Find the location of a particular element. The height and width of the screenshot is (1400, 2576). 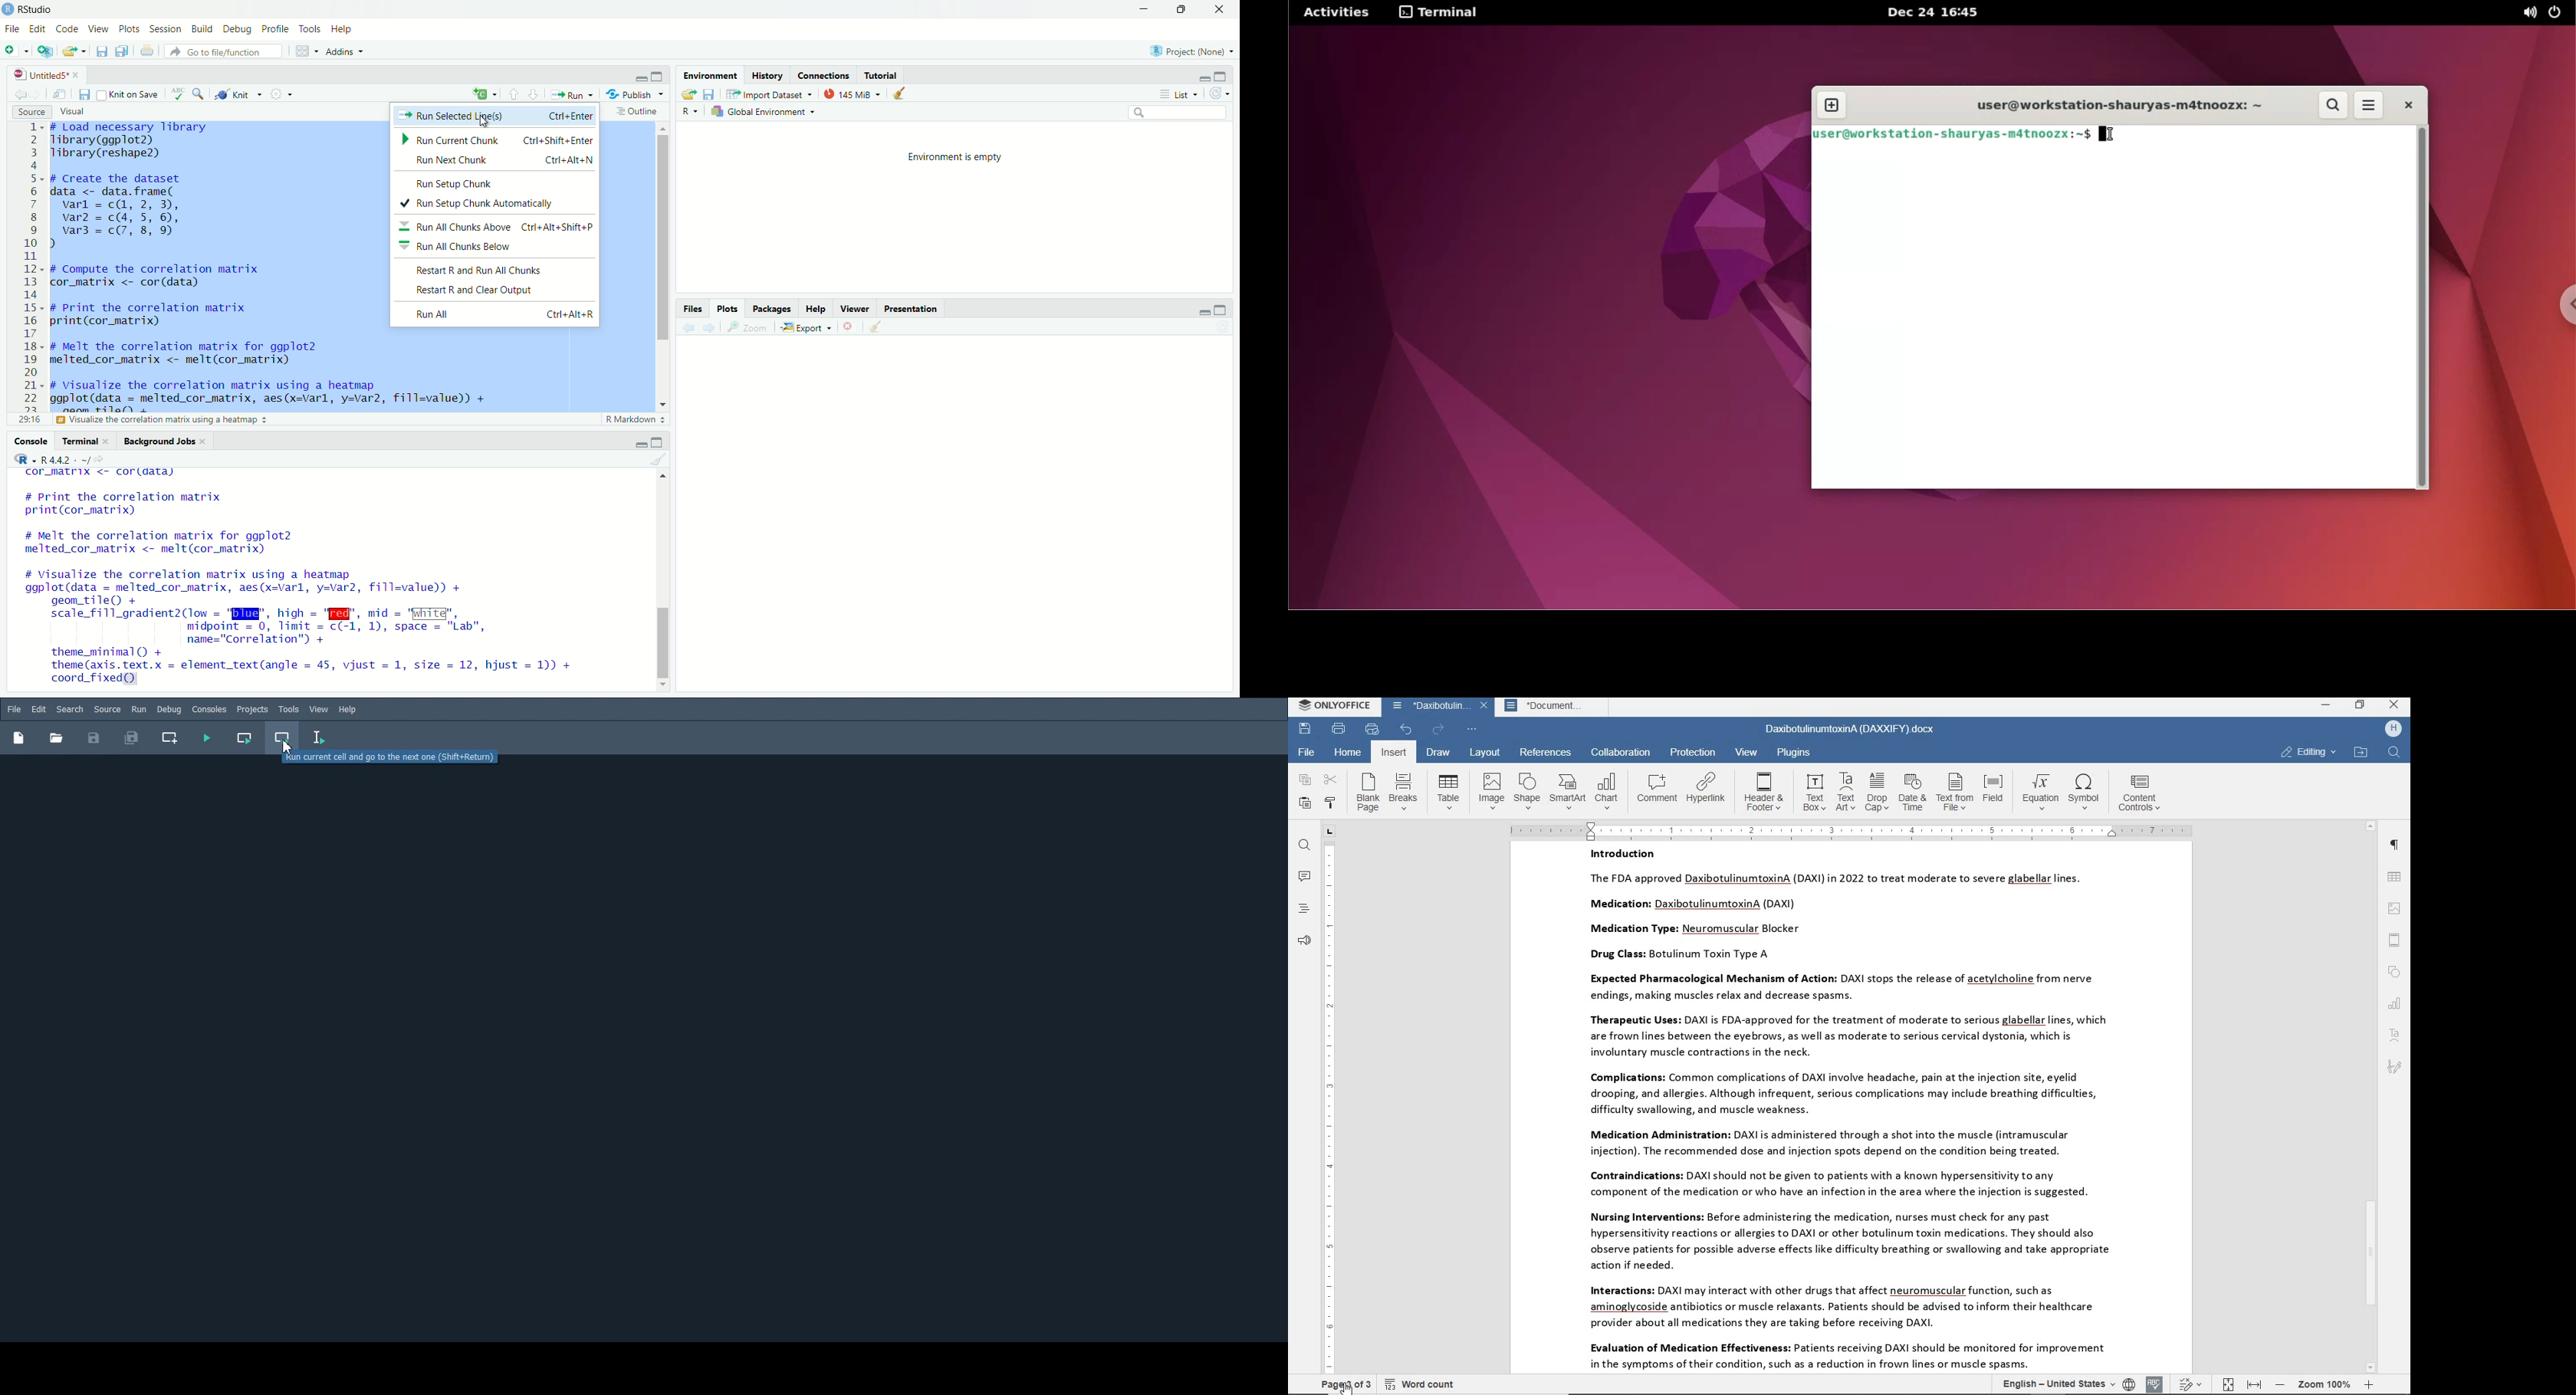

view is located at coordinates (99, 30).